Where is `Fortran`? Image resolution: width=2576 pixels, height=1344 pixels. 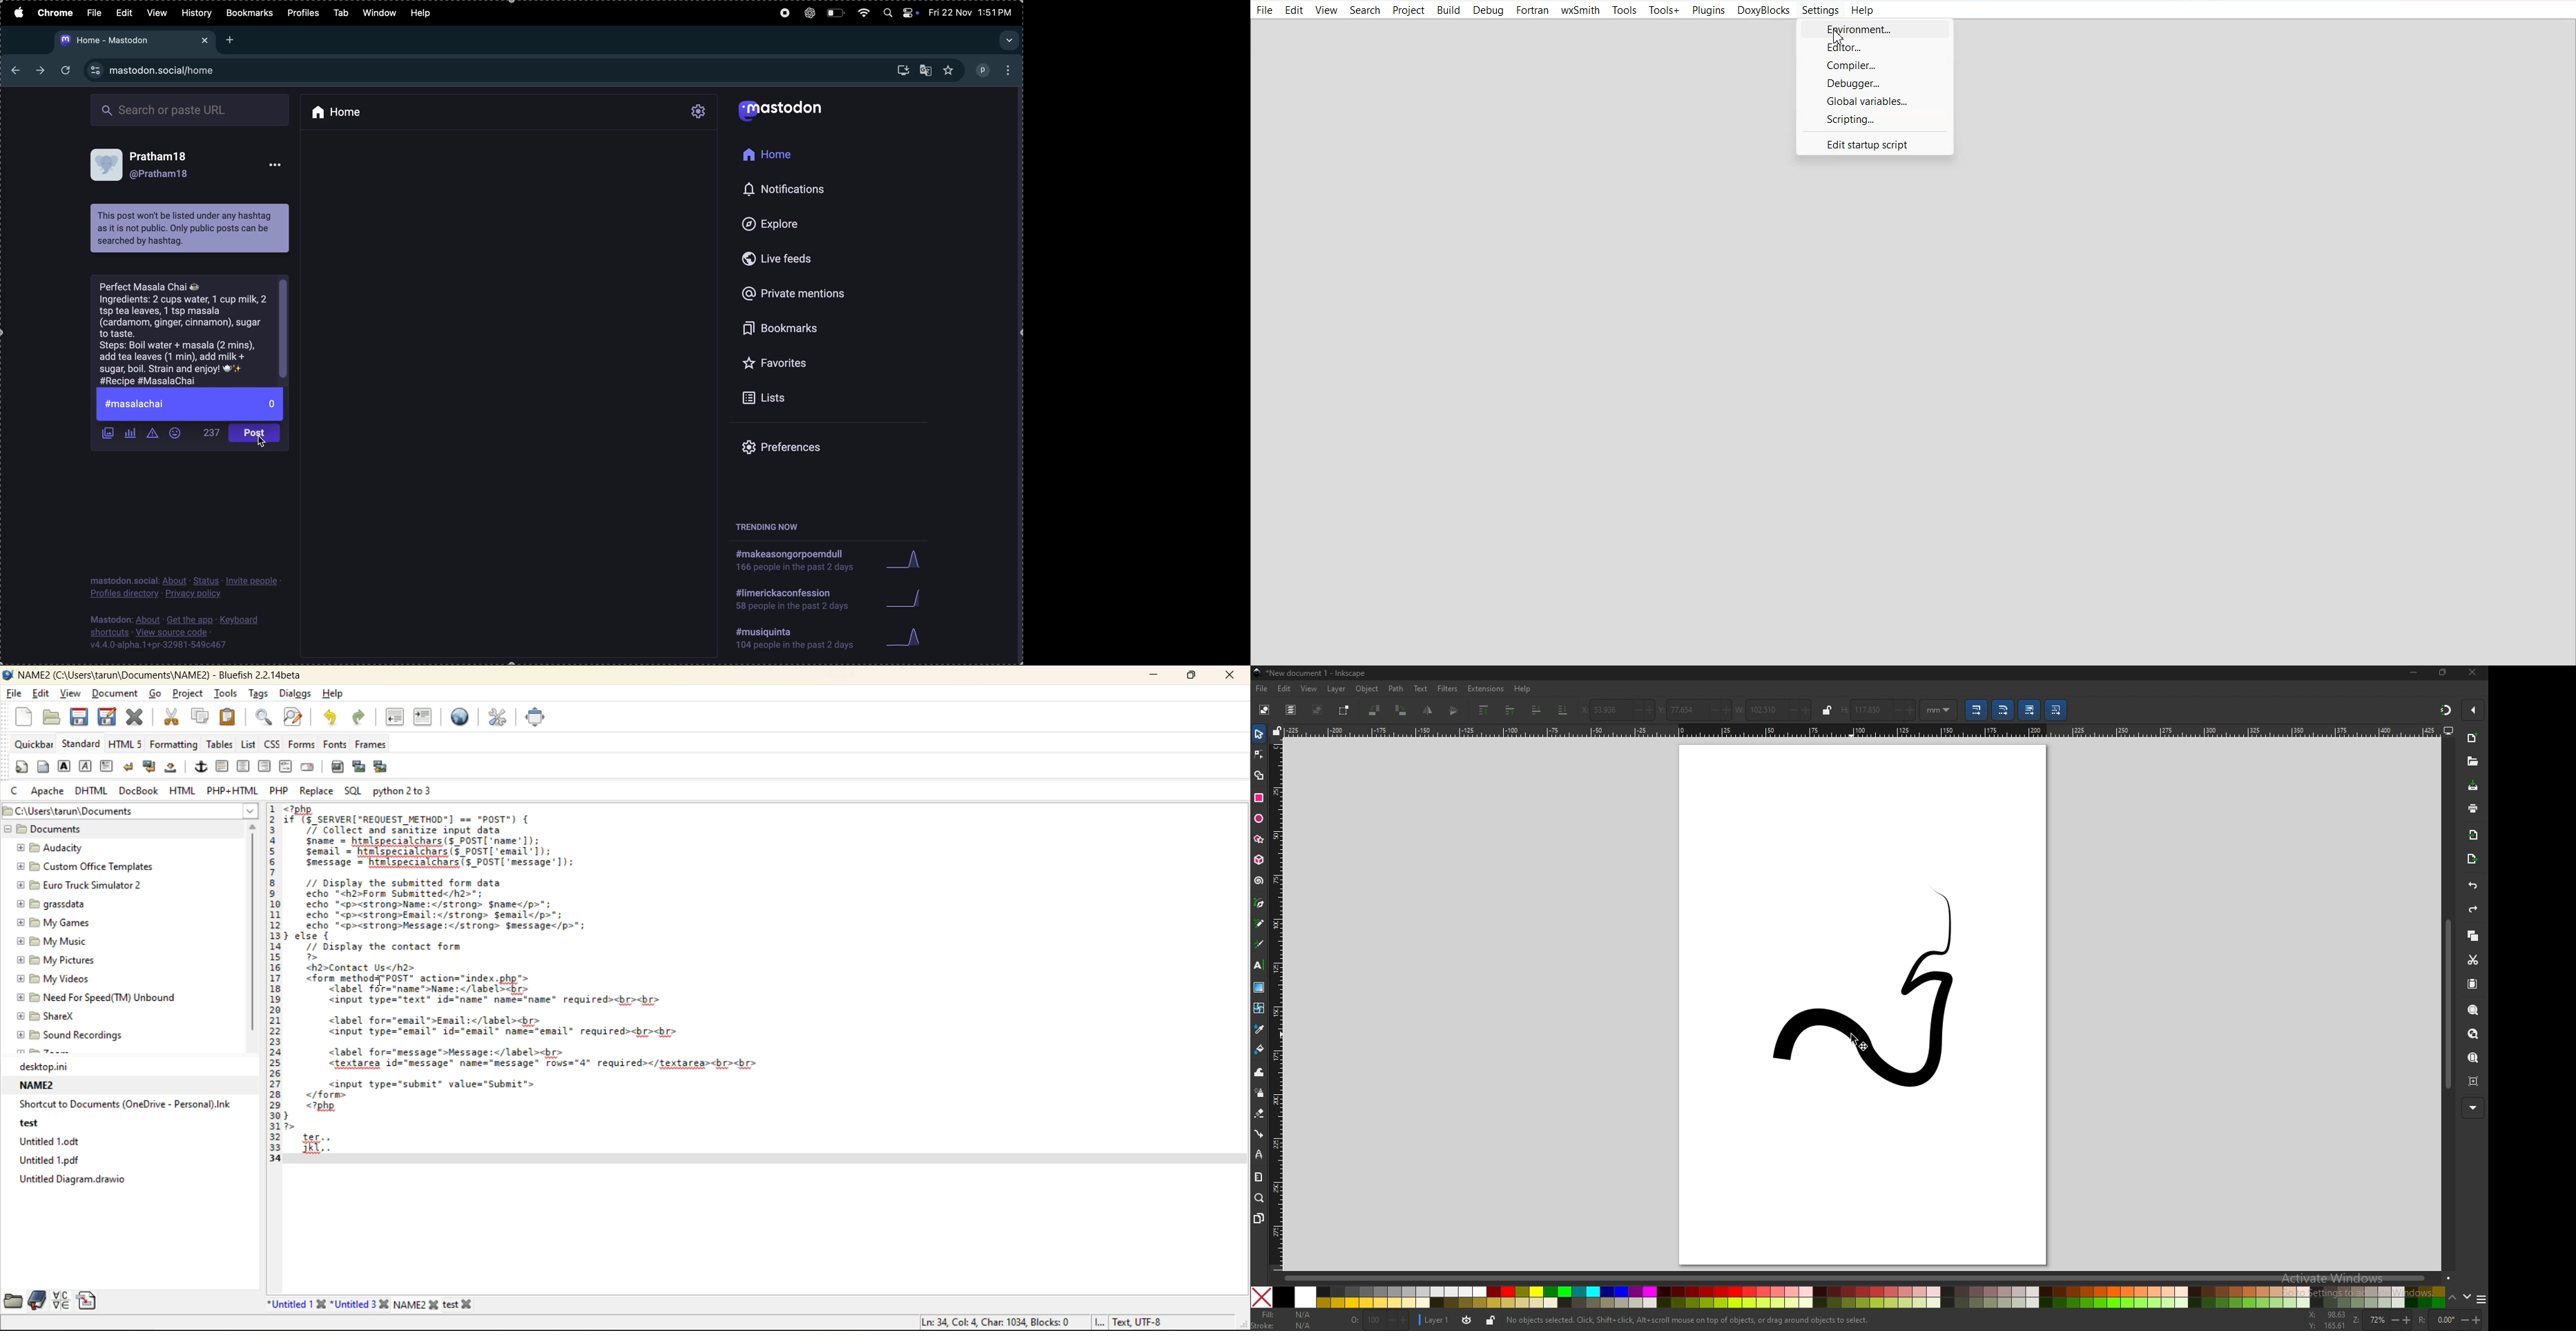
Fortran is located at coordinates (1532, 10).